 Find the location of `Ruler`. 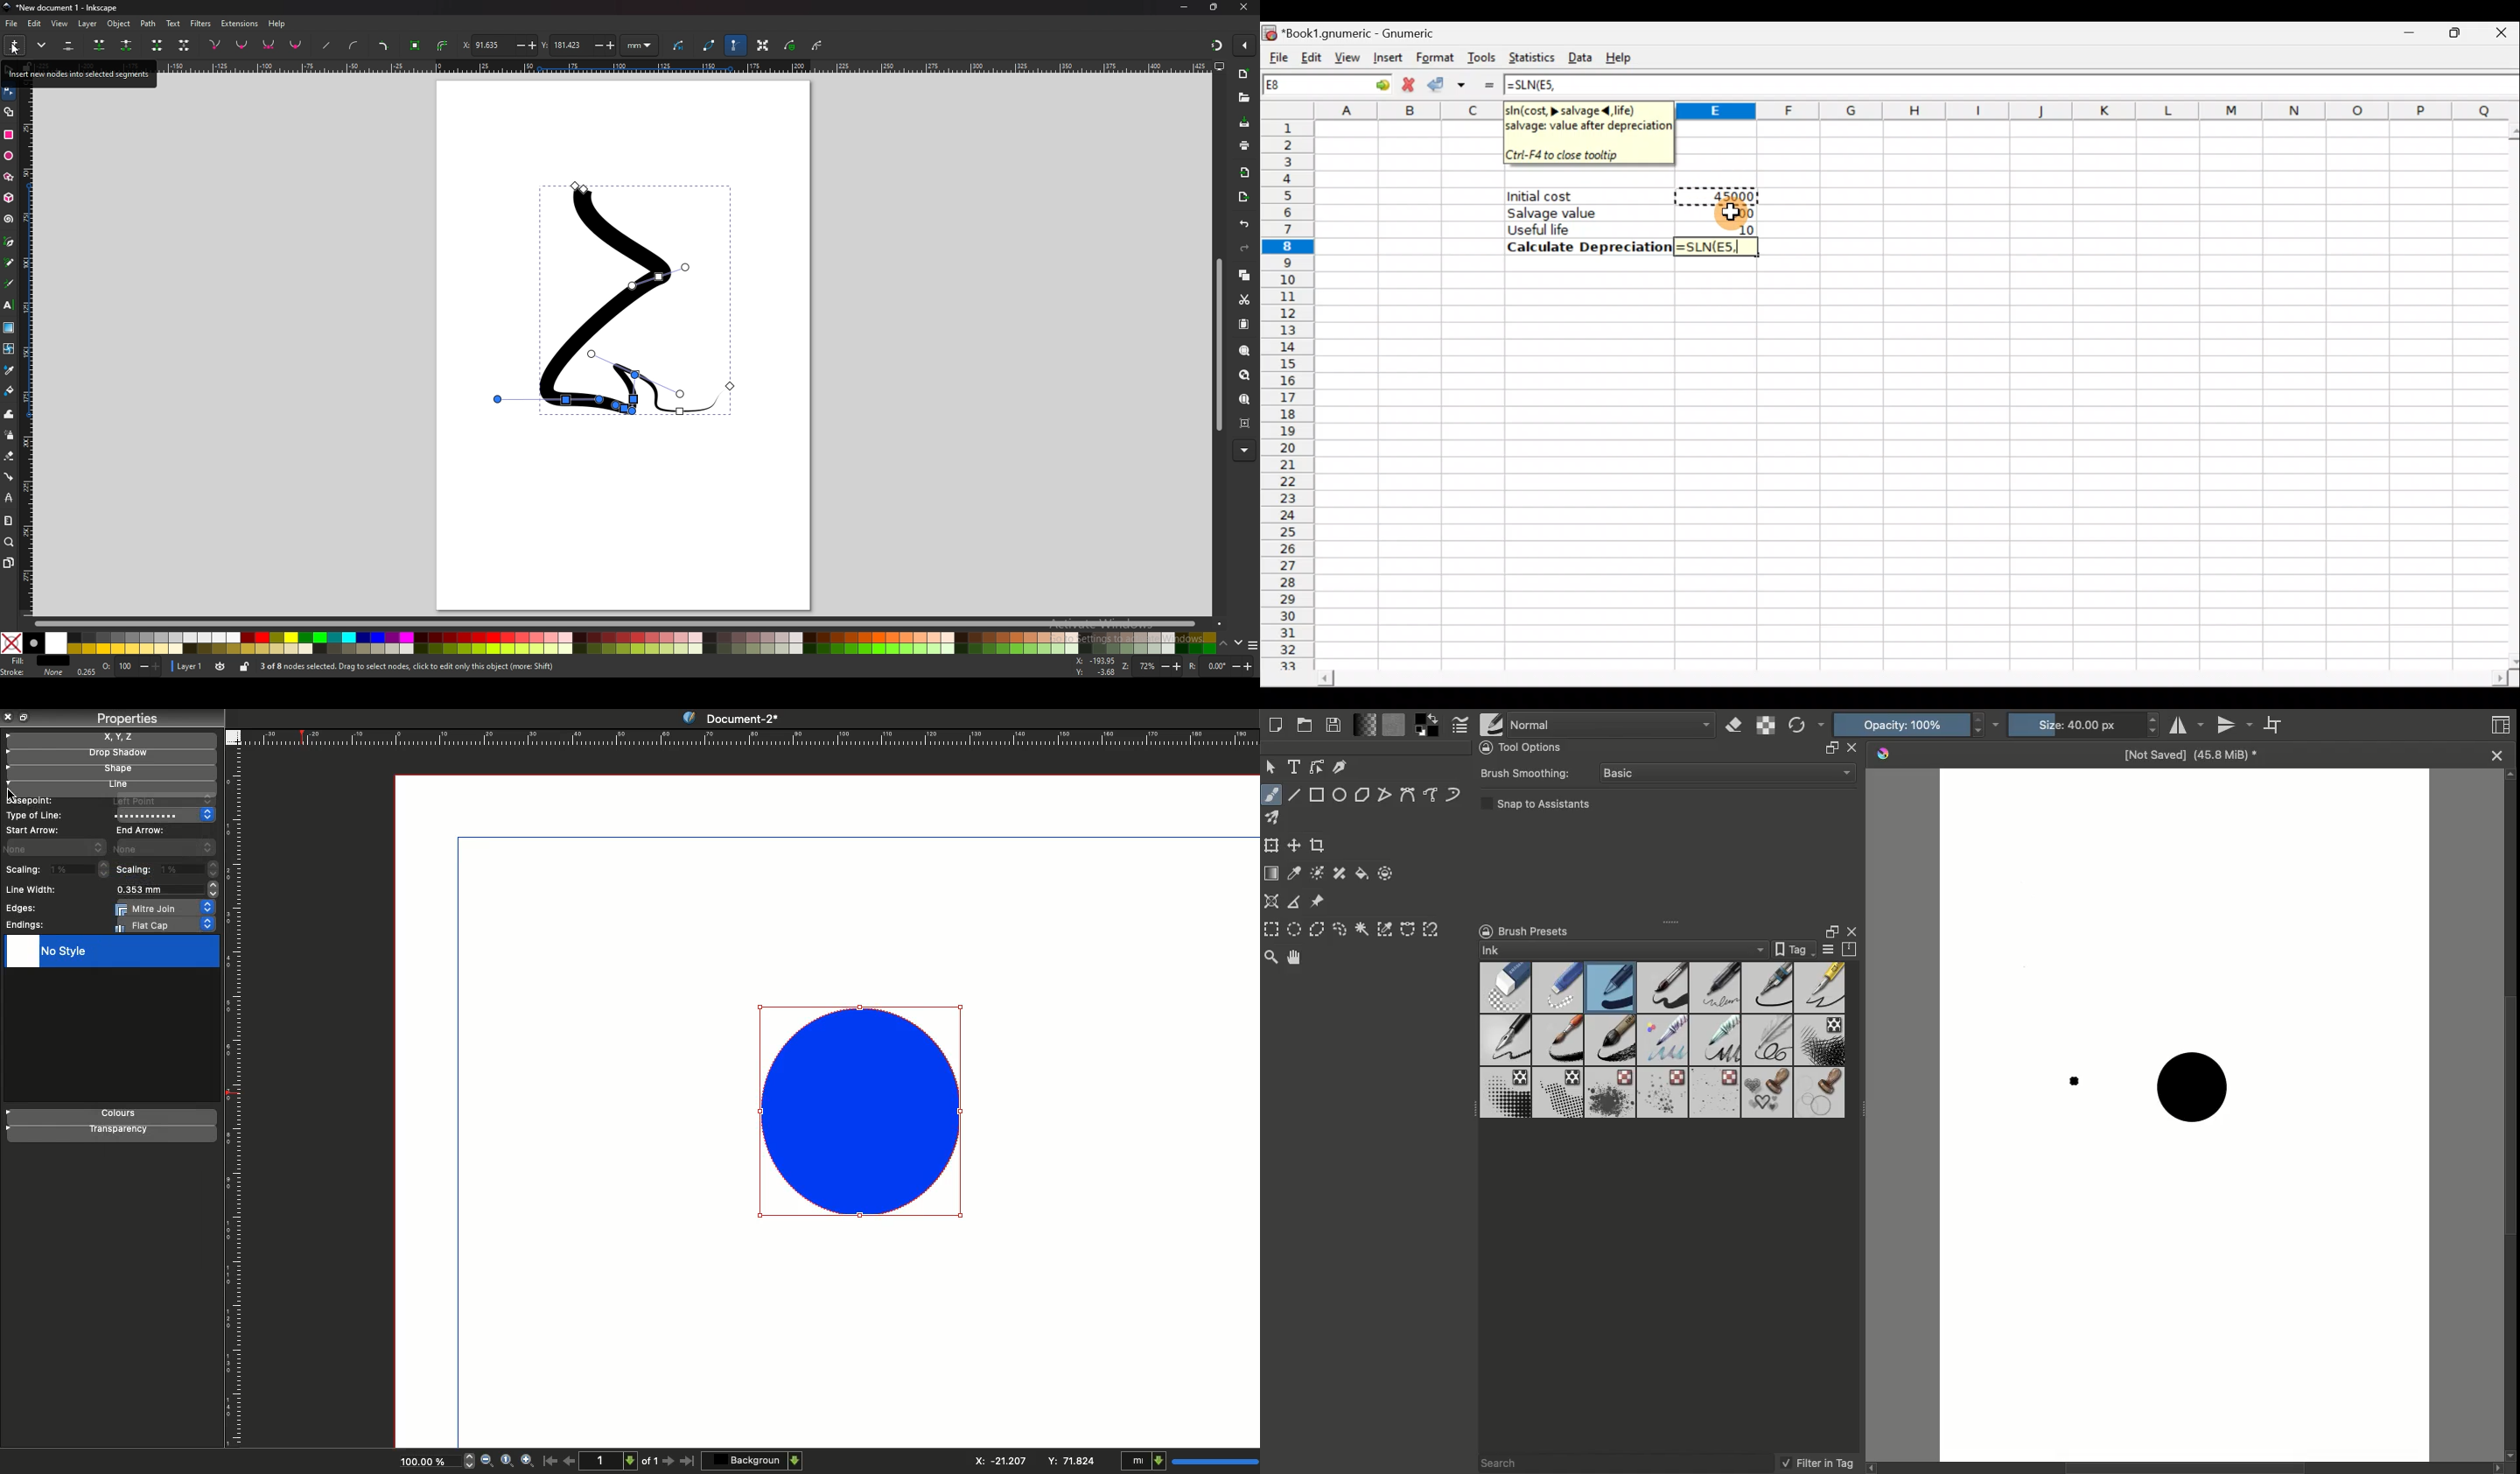

Ruler is located at coordinates (750, 737).